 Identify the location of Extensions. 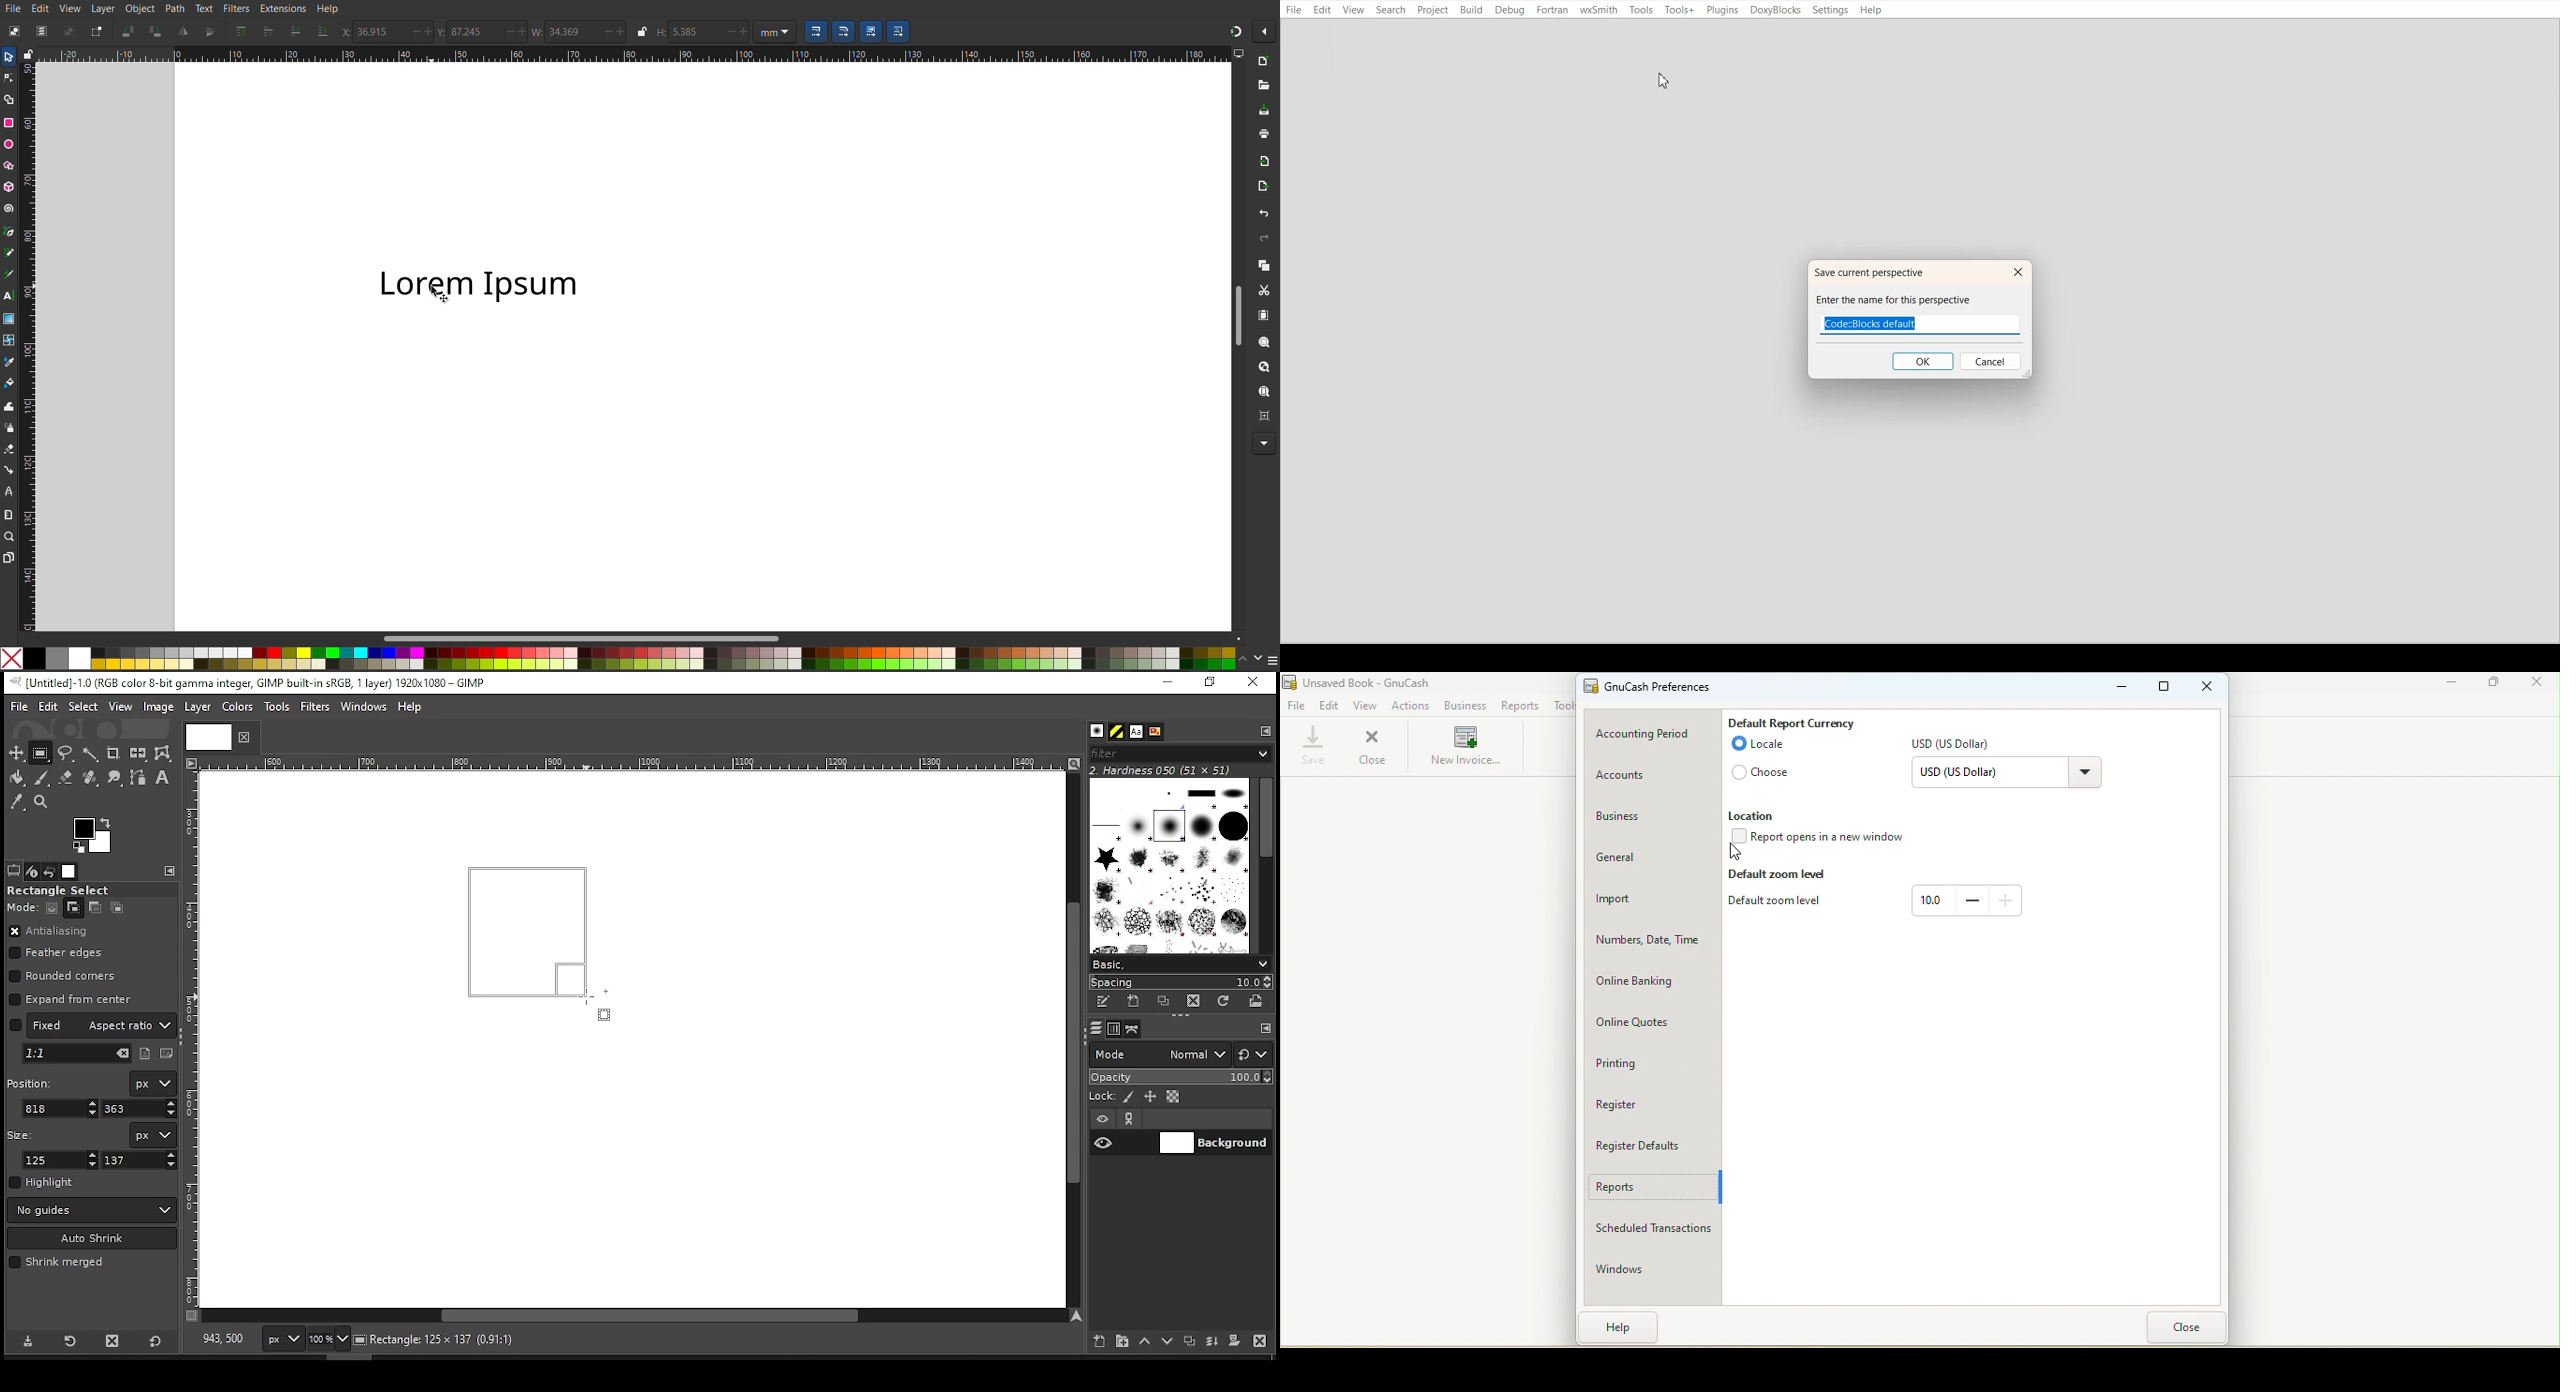
(282, 9).